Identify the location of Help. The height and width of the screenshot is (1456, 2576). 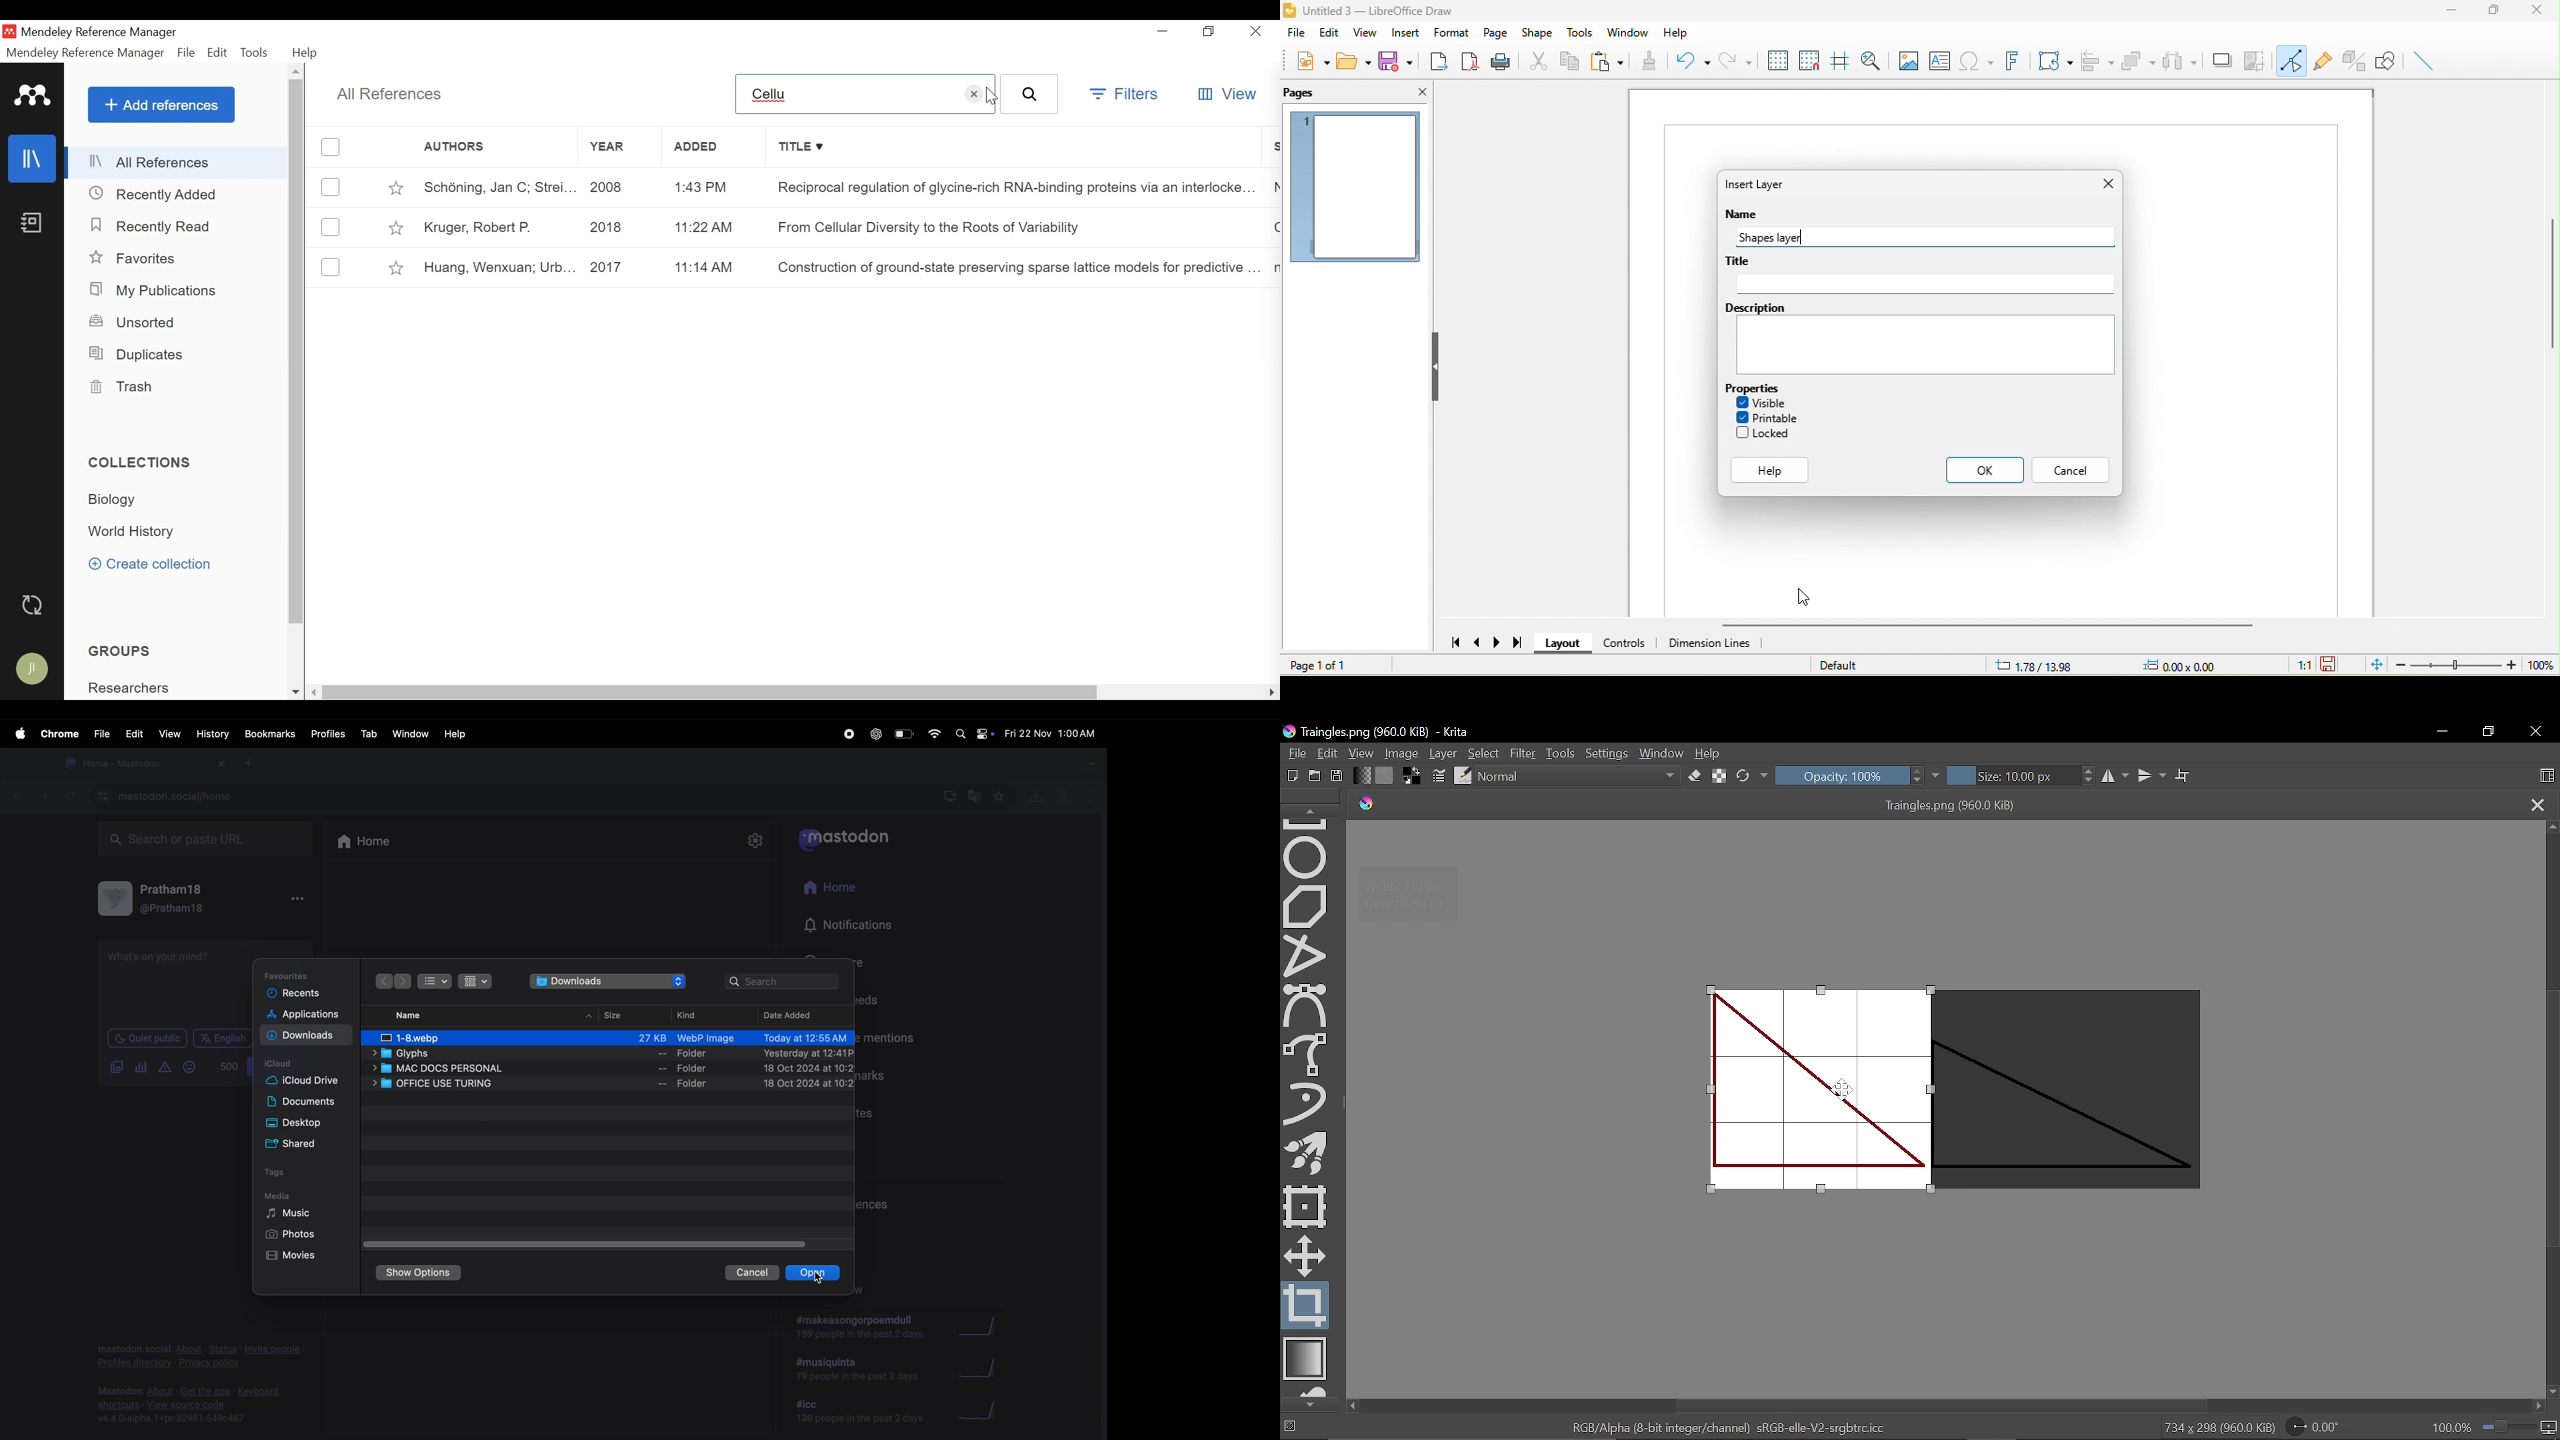
(305, 53).